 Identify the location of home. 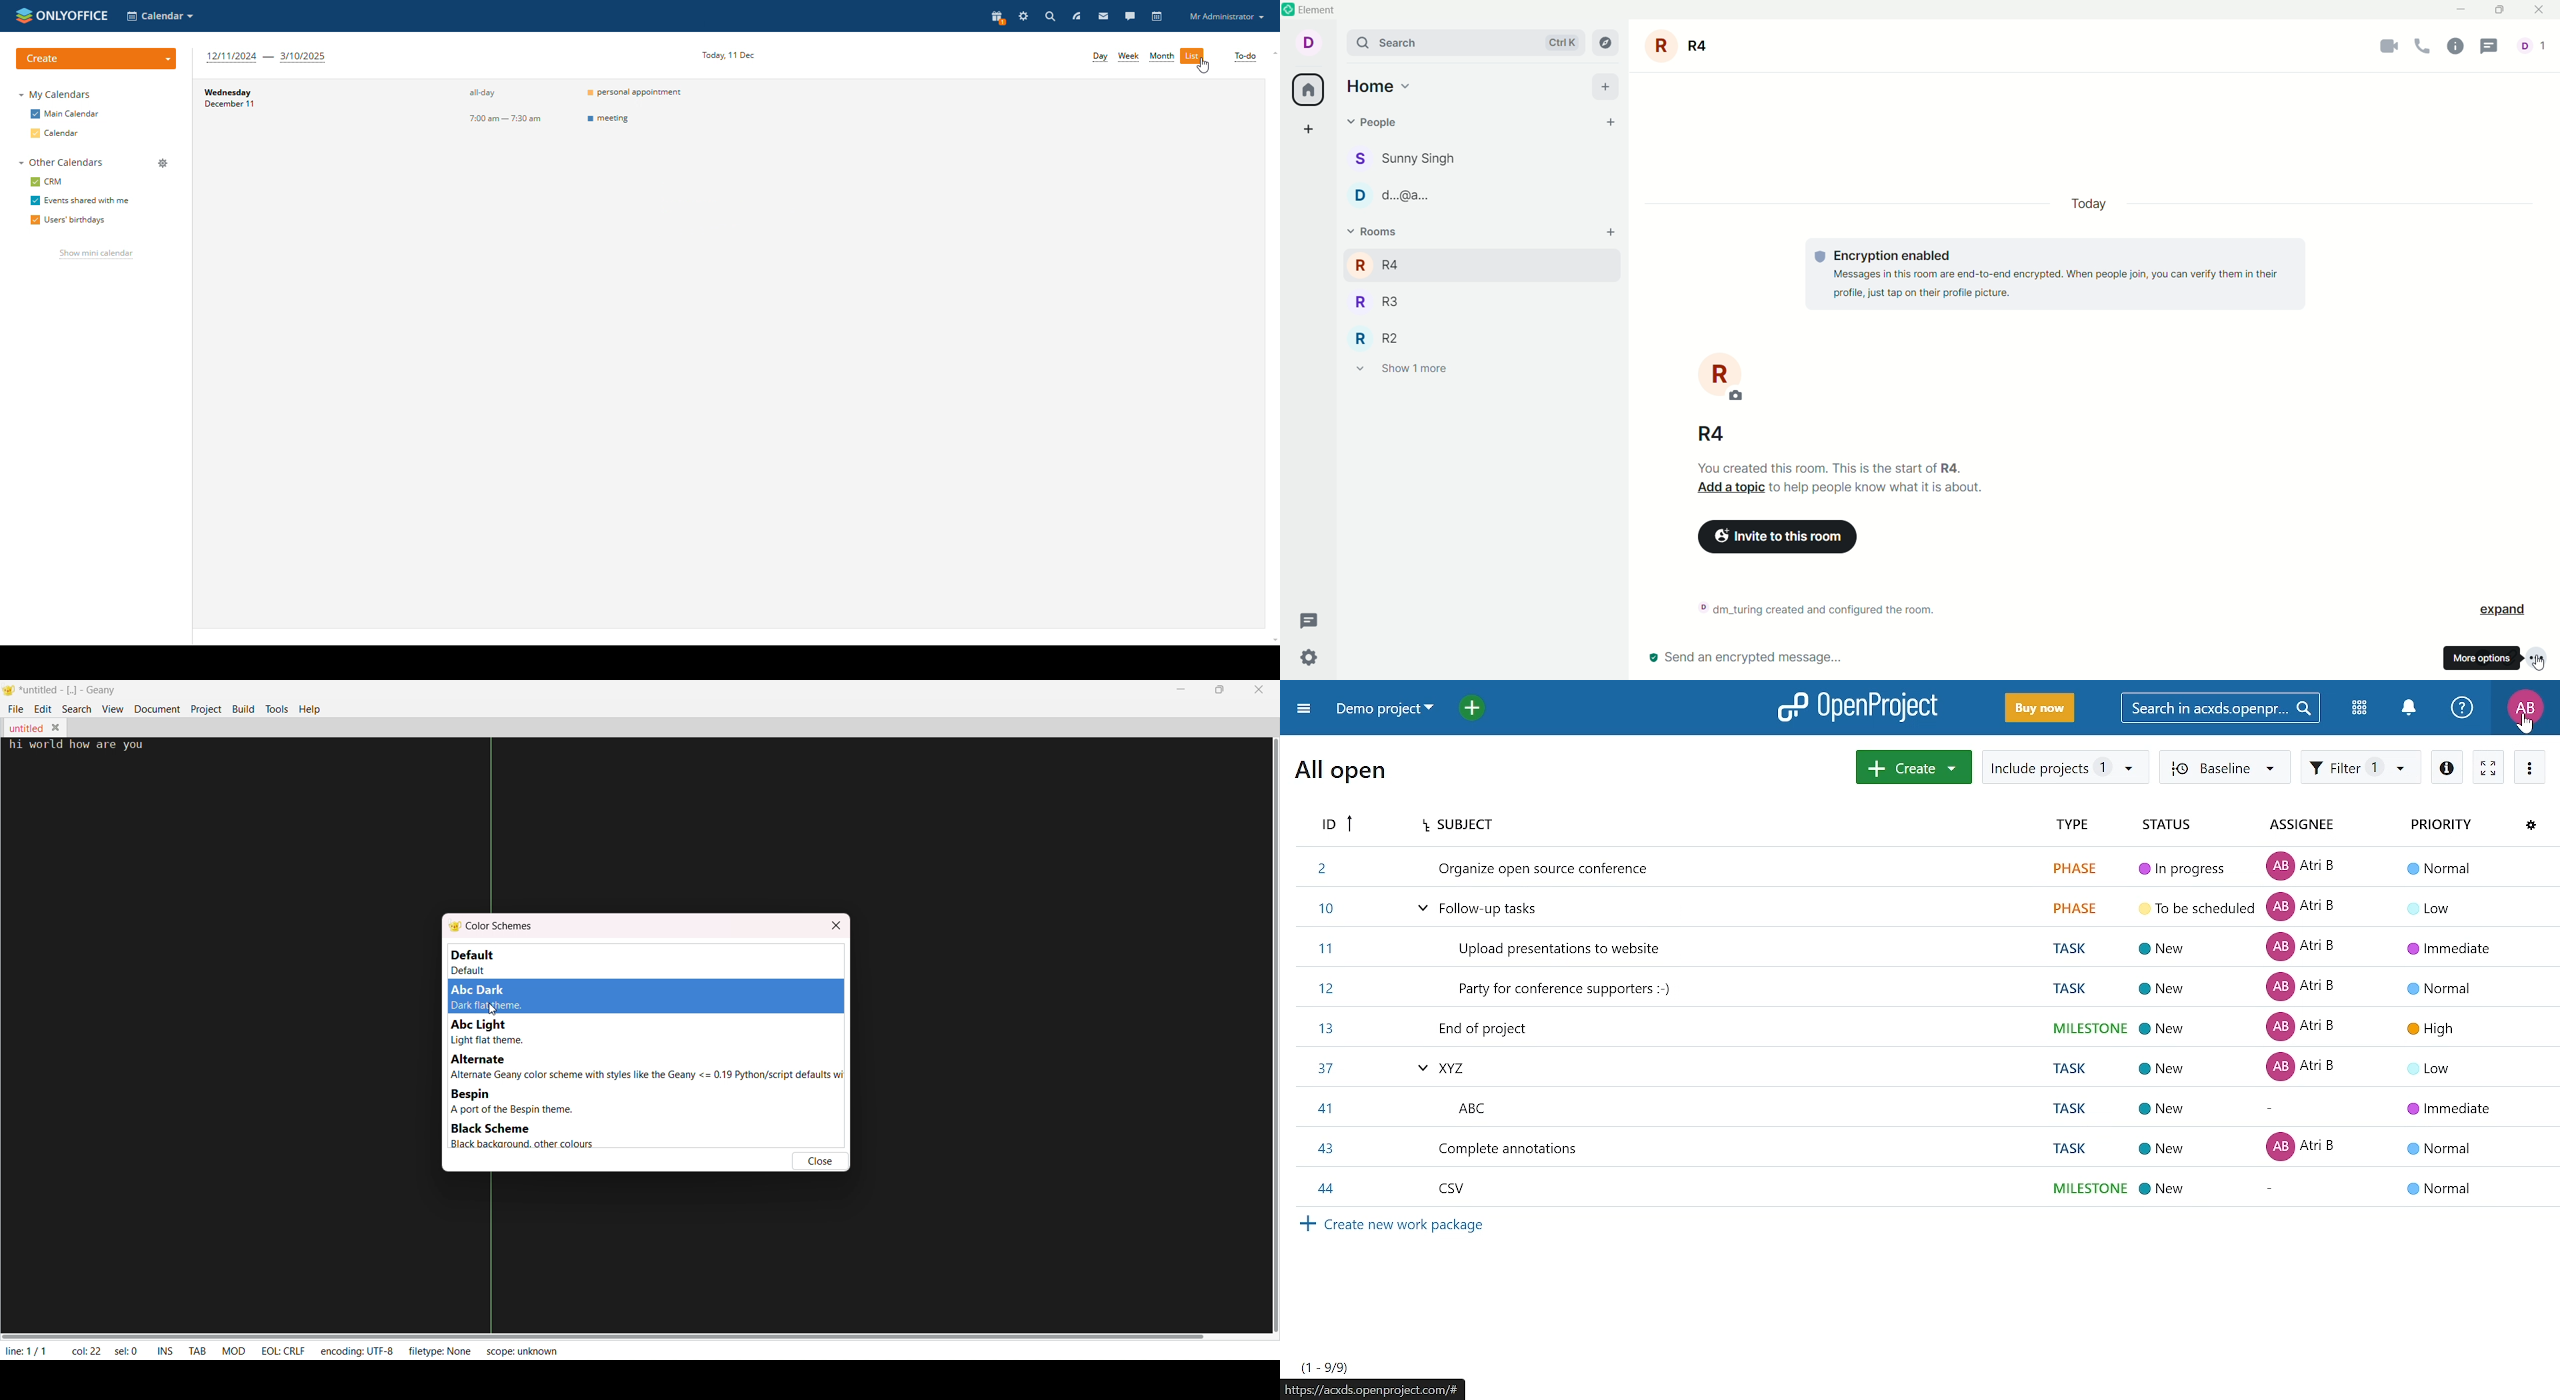
(1379, 87).